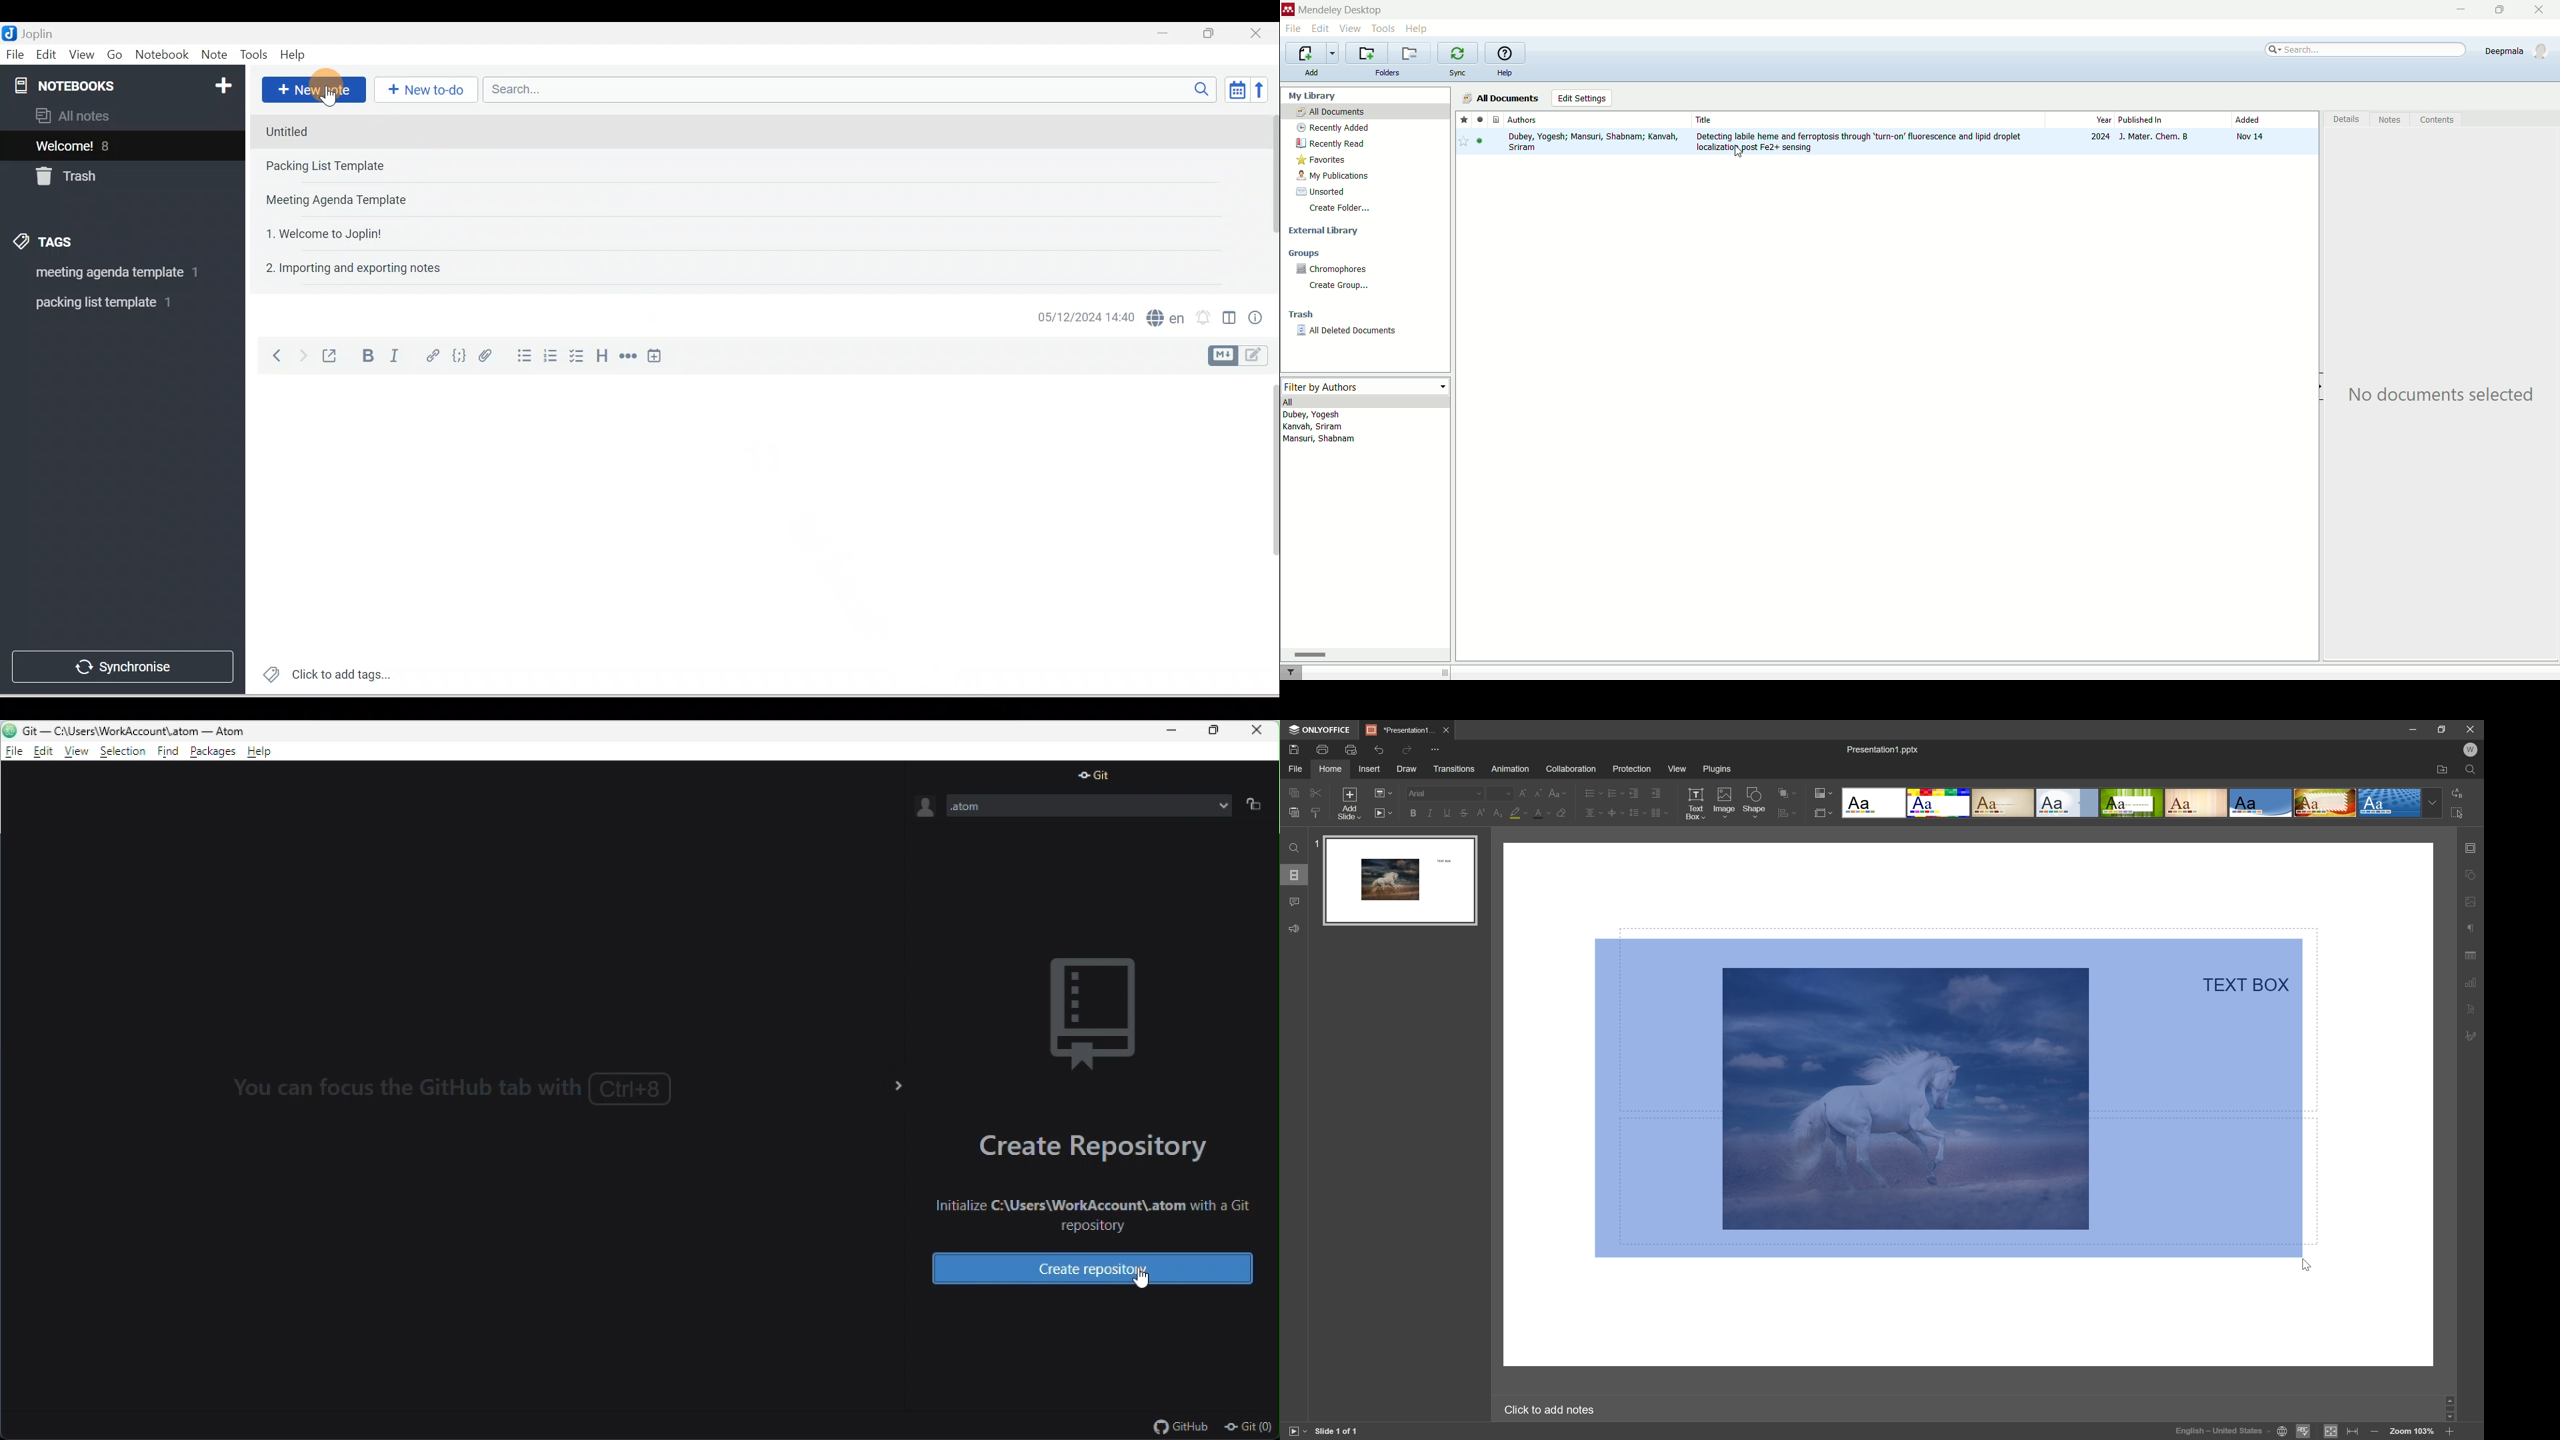 This screenshot has width=2576, height=1456. Describe the element at coordinates (1083, 317) in the screenshot. I see `Date & time` at that location.